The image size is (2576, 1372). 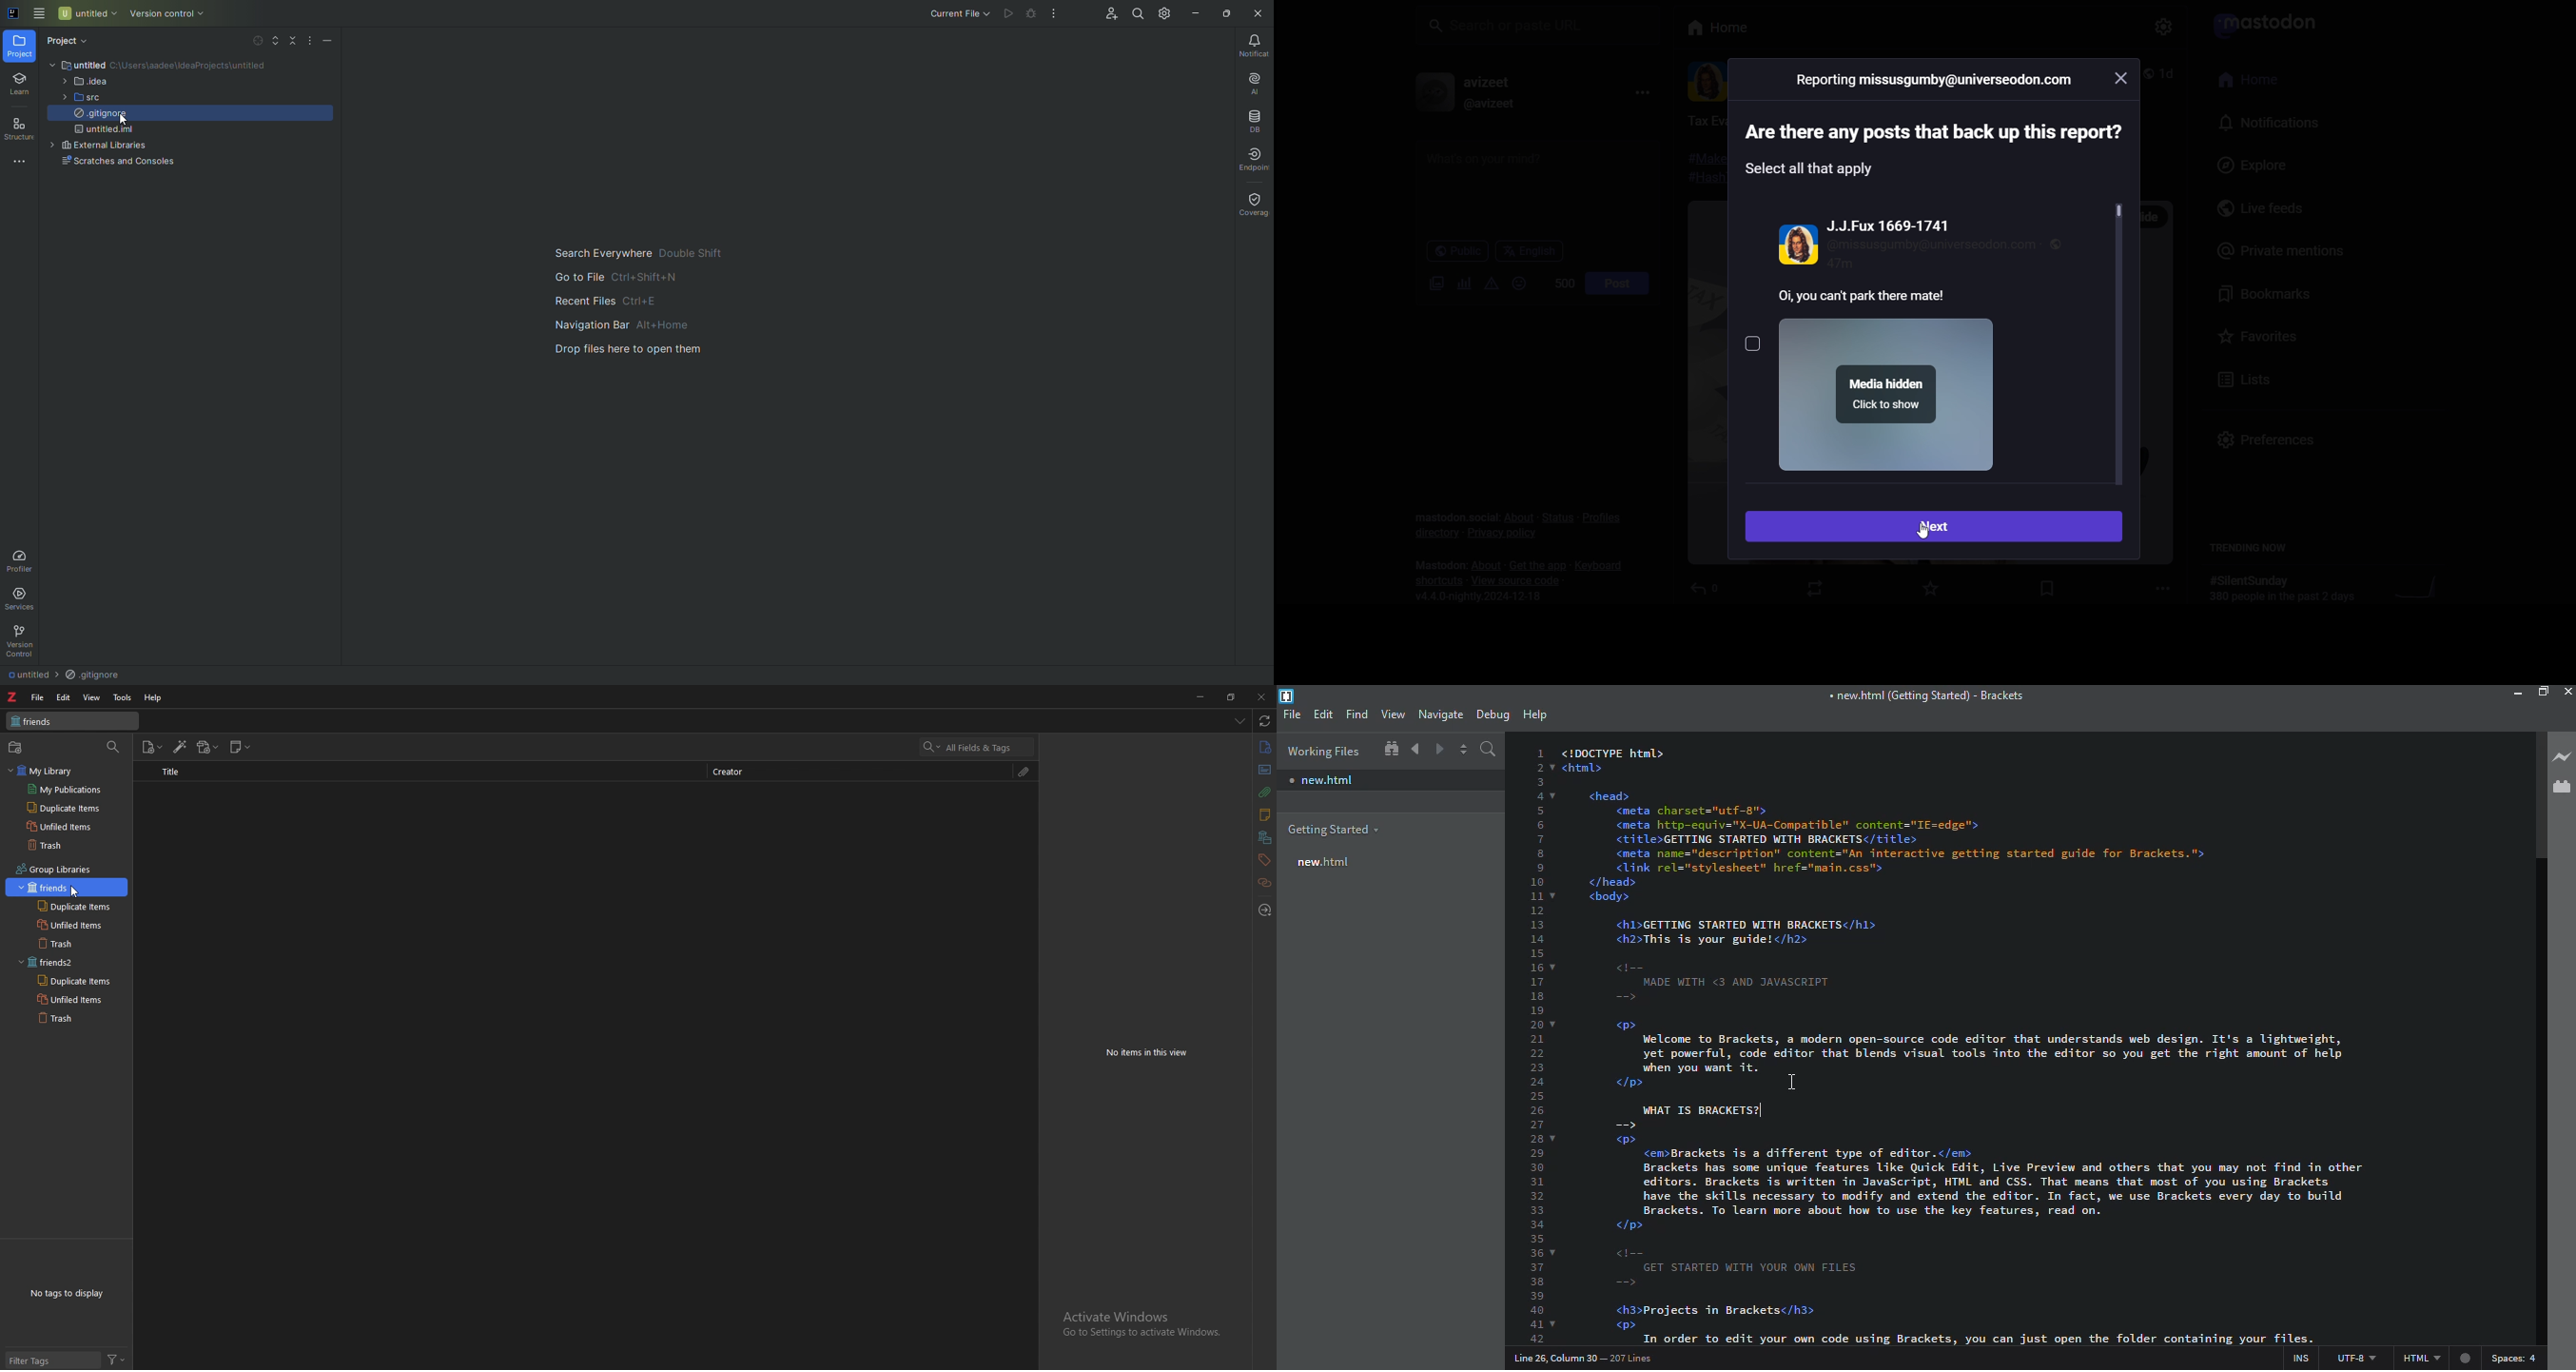 I want to click on attachments, so click(x=1265, y=793).